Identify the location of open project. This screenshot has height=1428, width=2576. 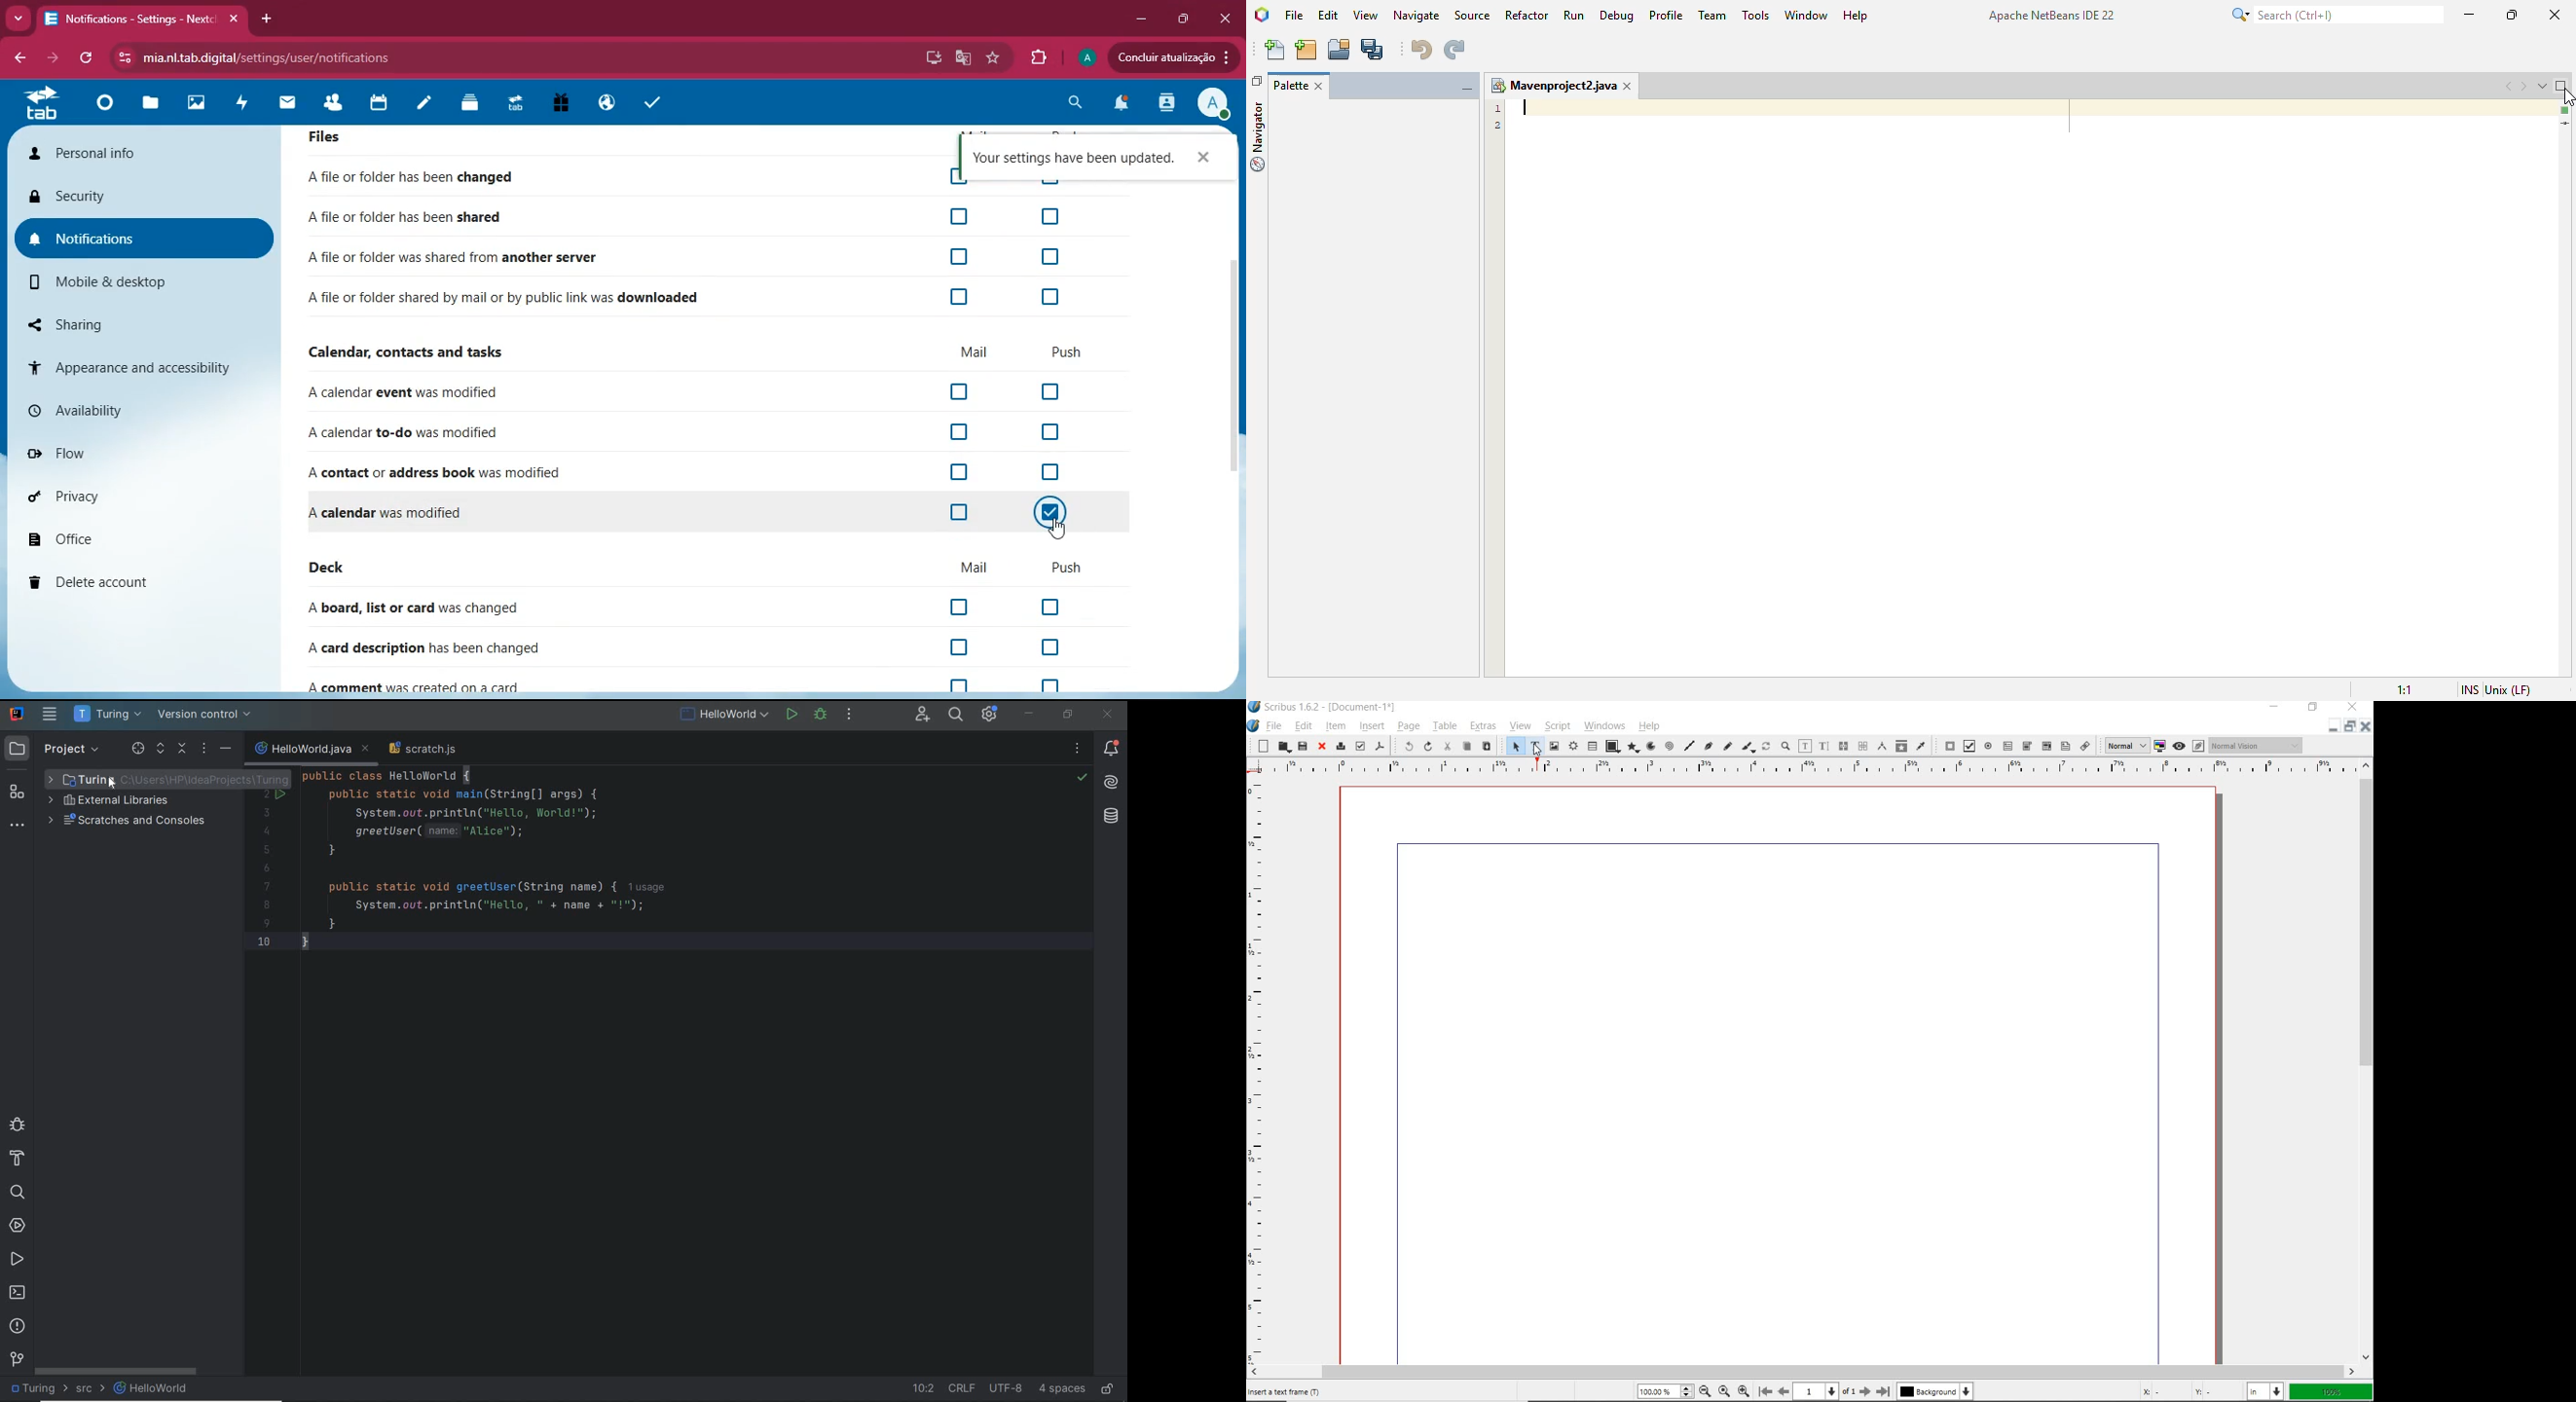
(1340, 49).